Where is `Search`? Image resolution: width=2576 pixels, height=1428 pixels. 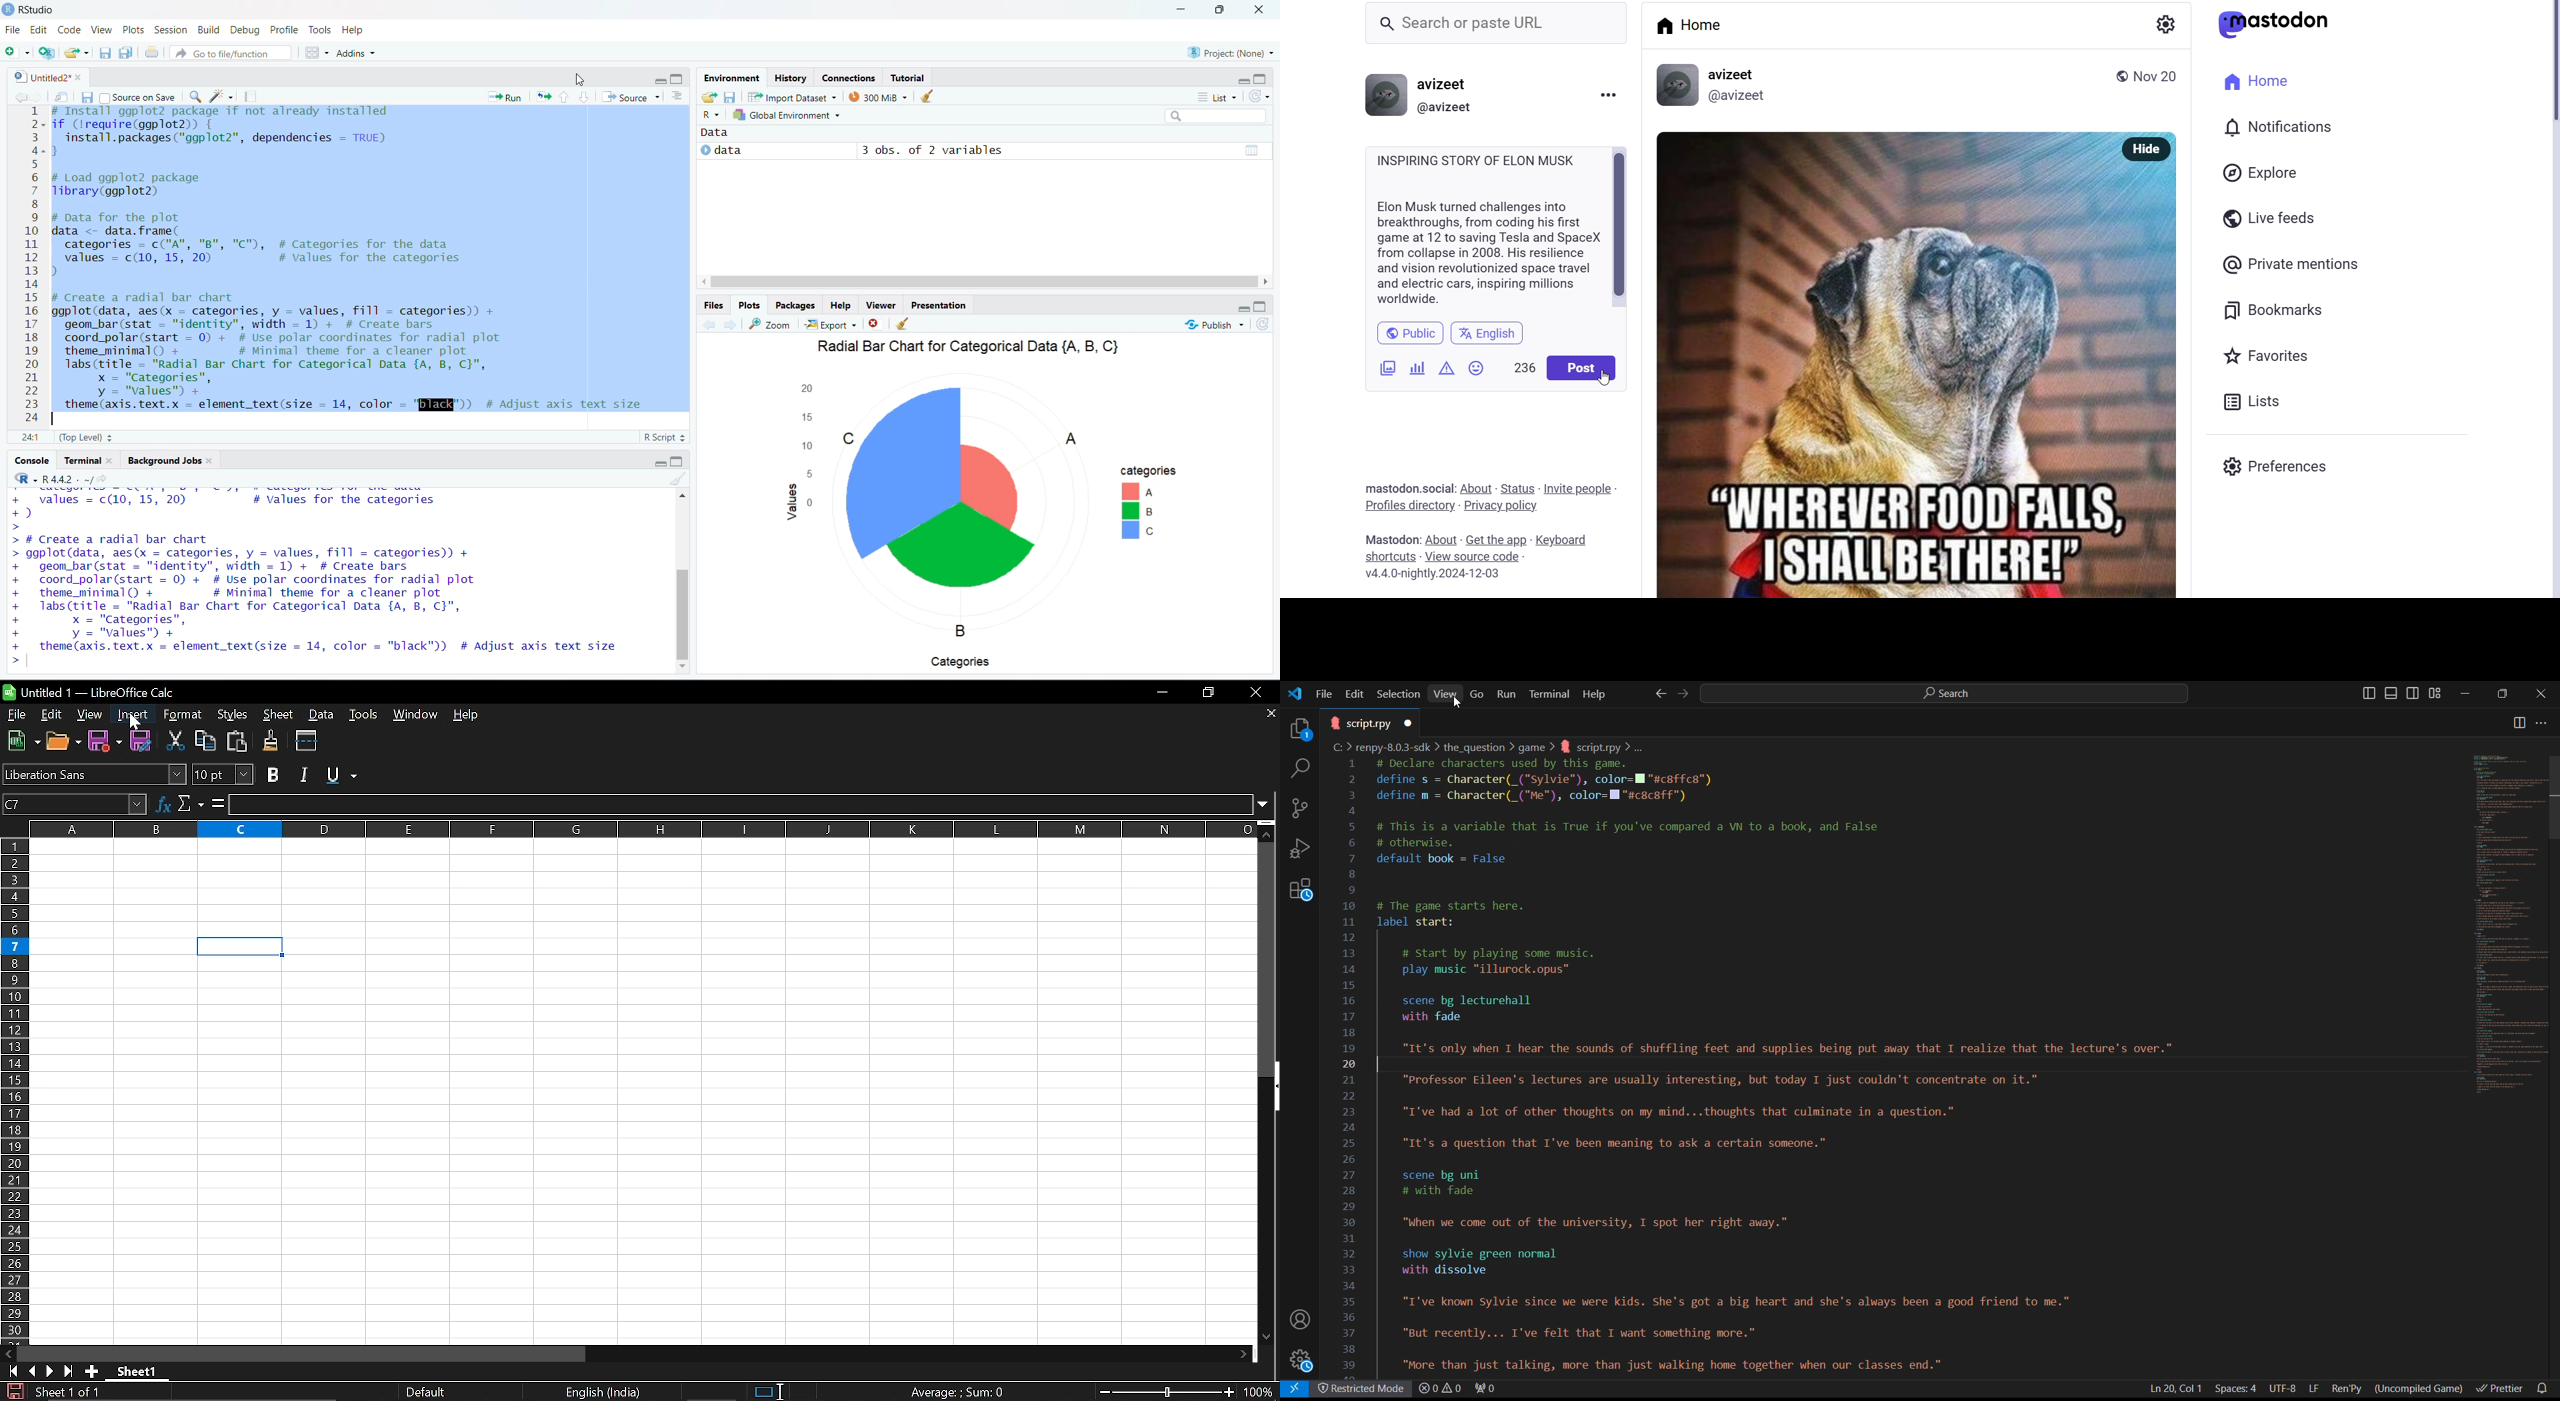
Search is located at coordinates (1297, 768).